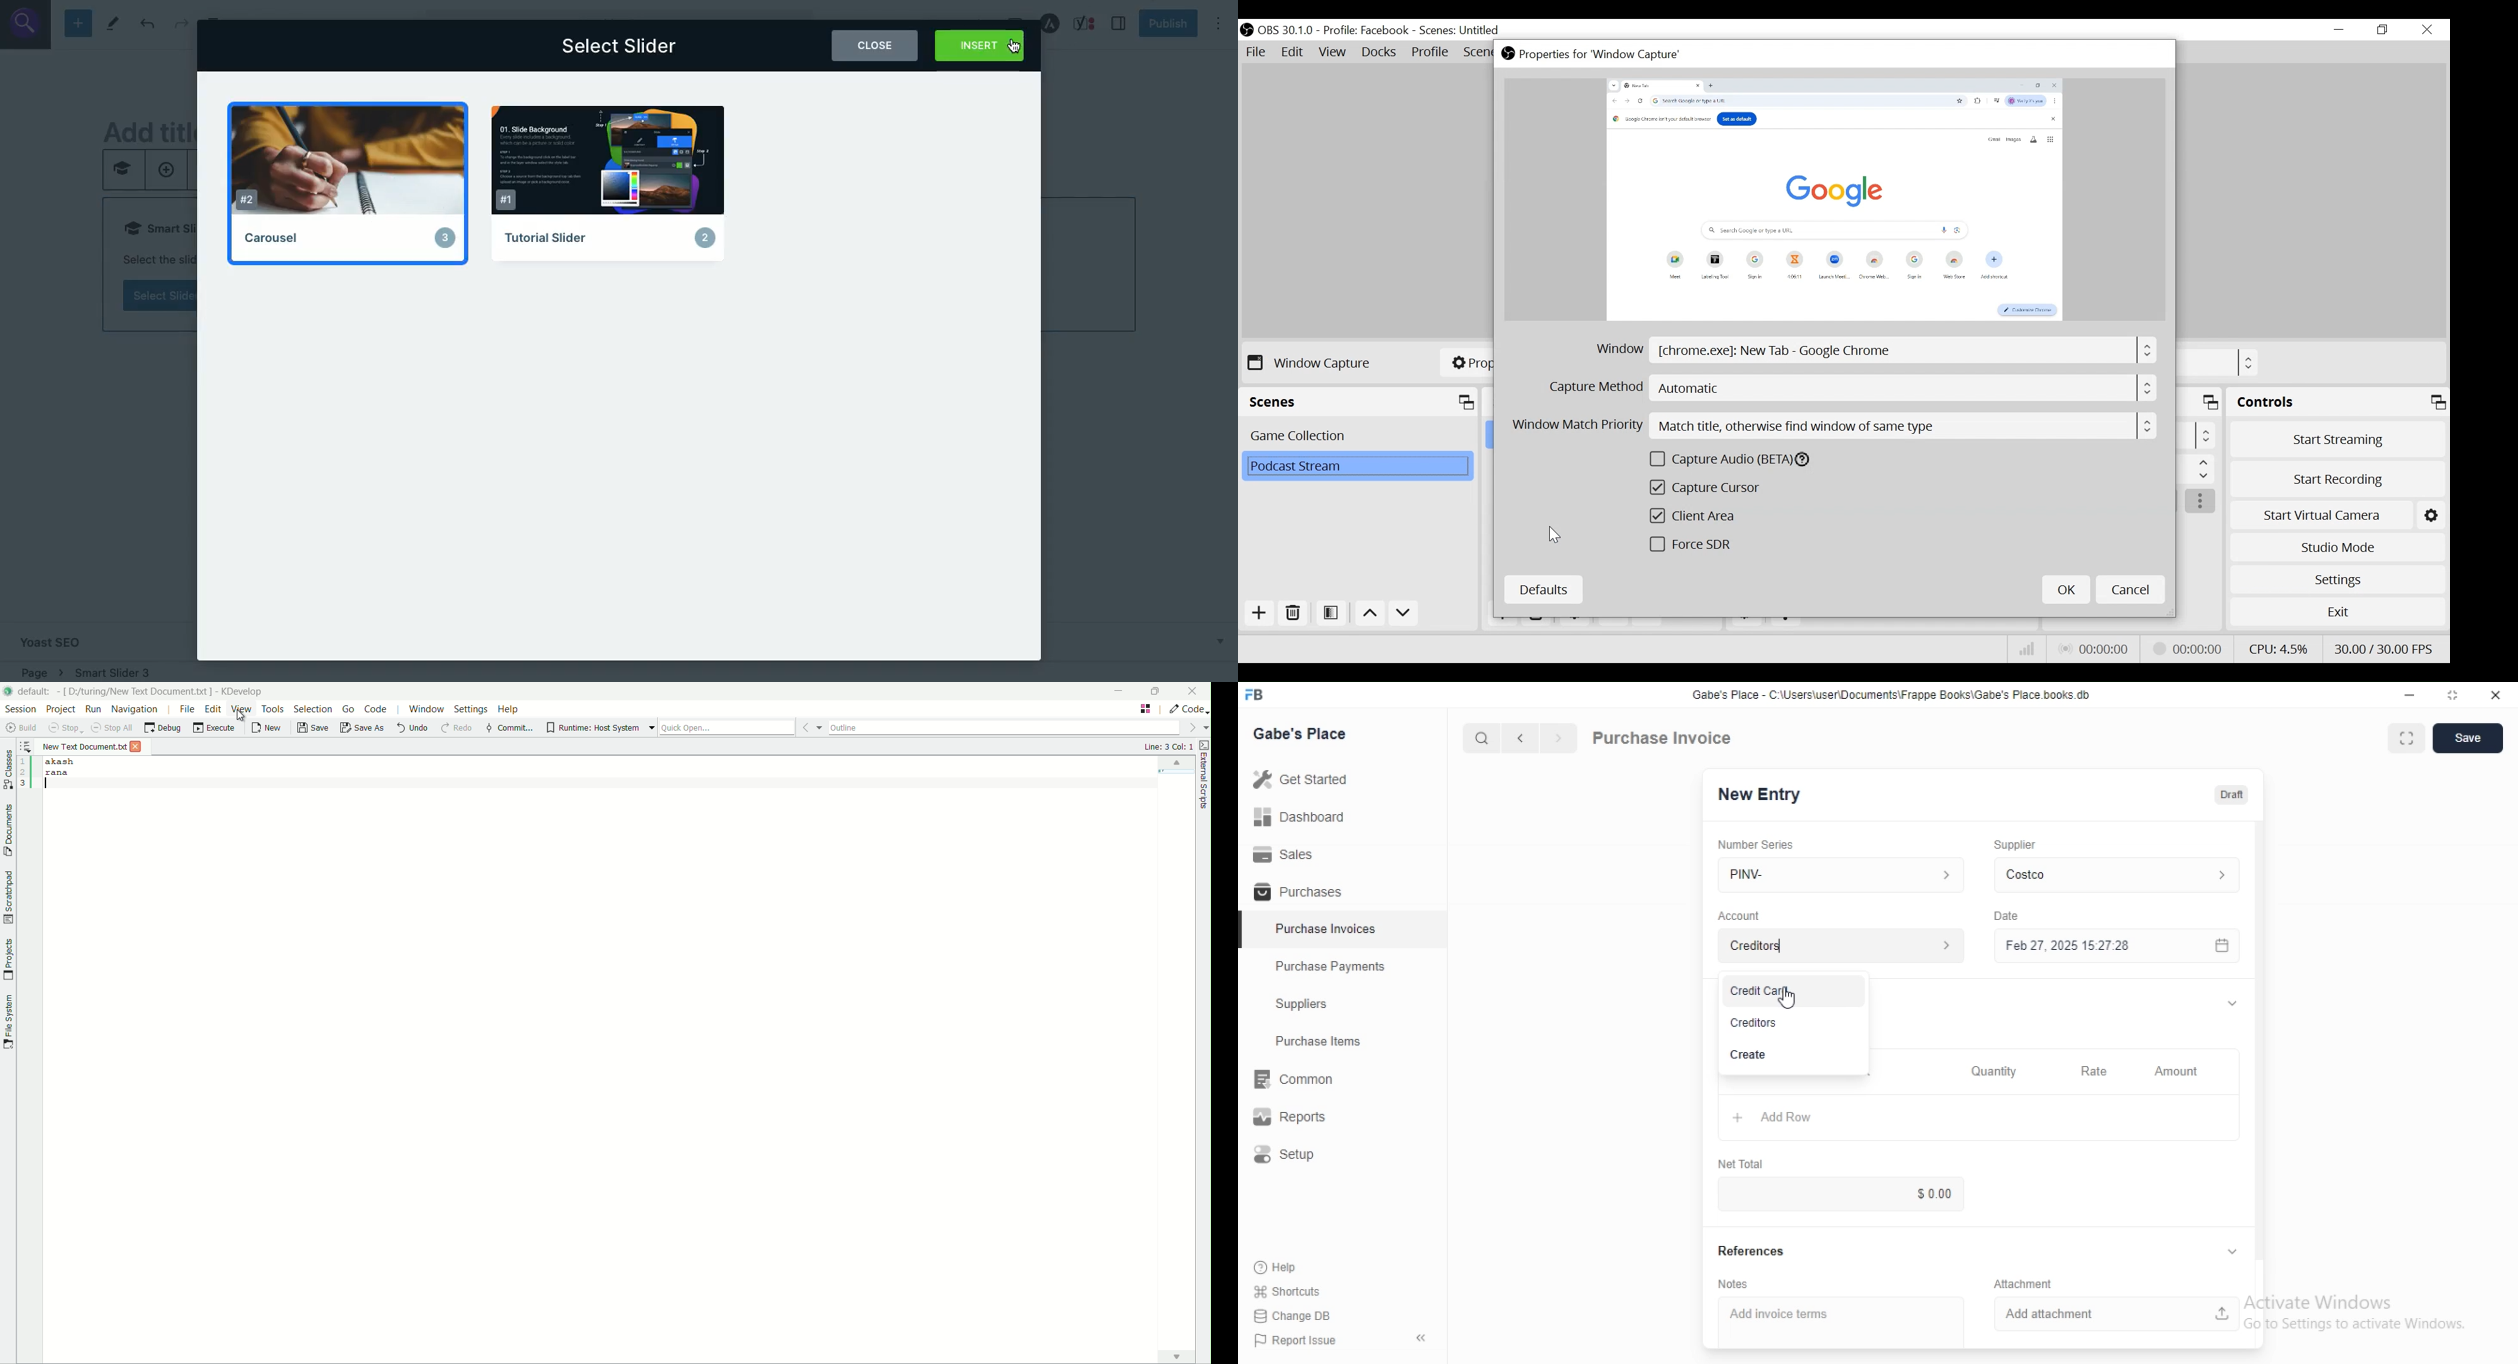  I want to click on Live Status, so click(2093, 649).